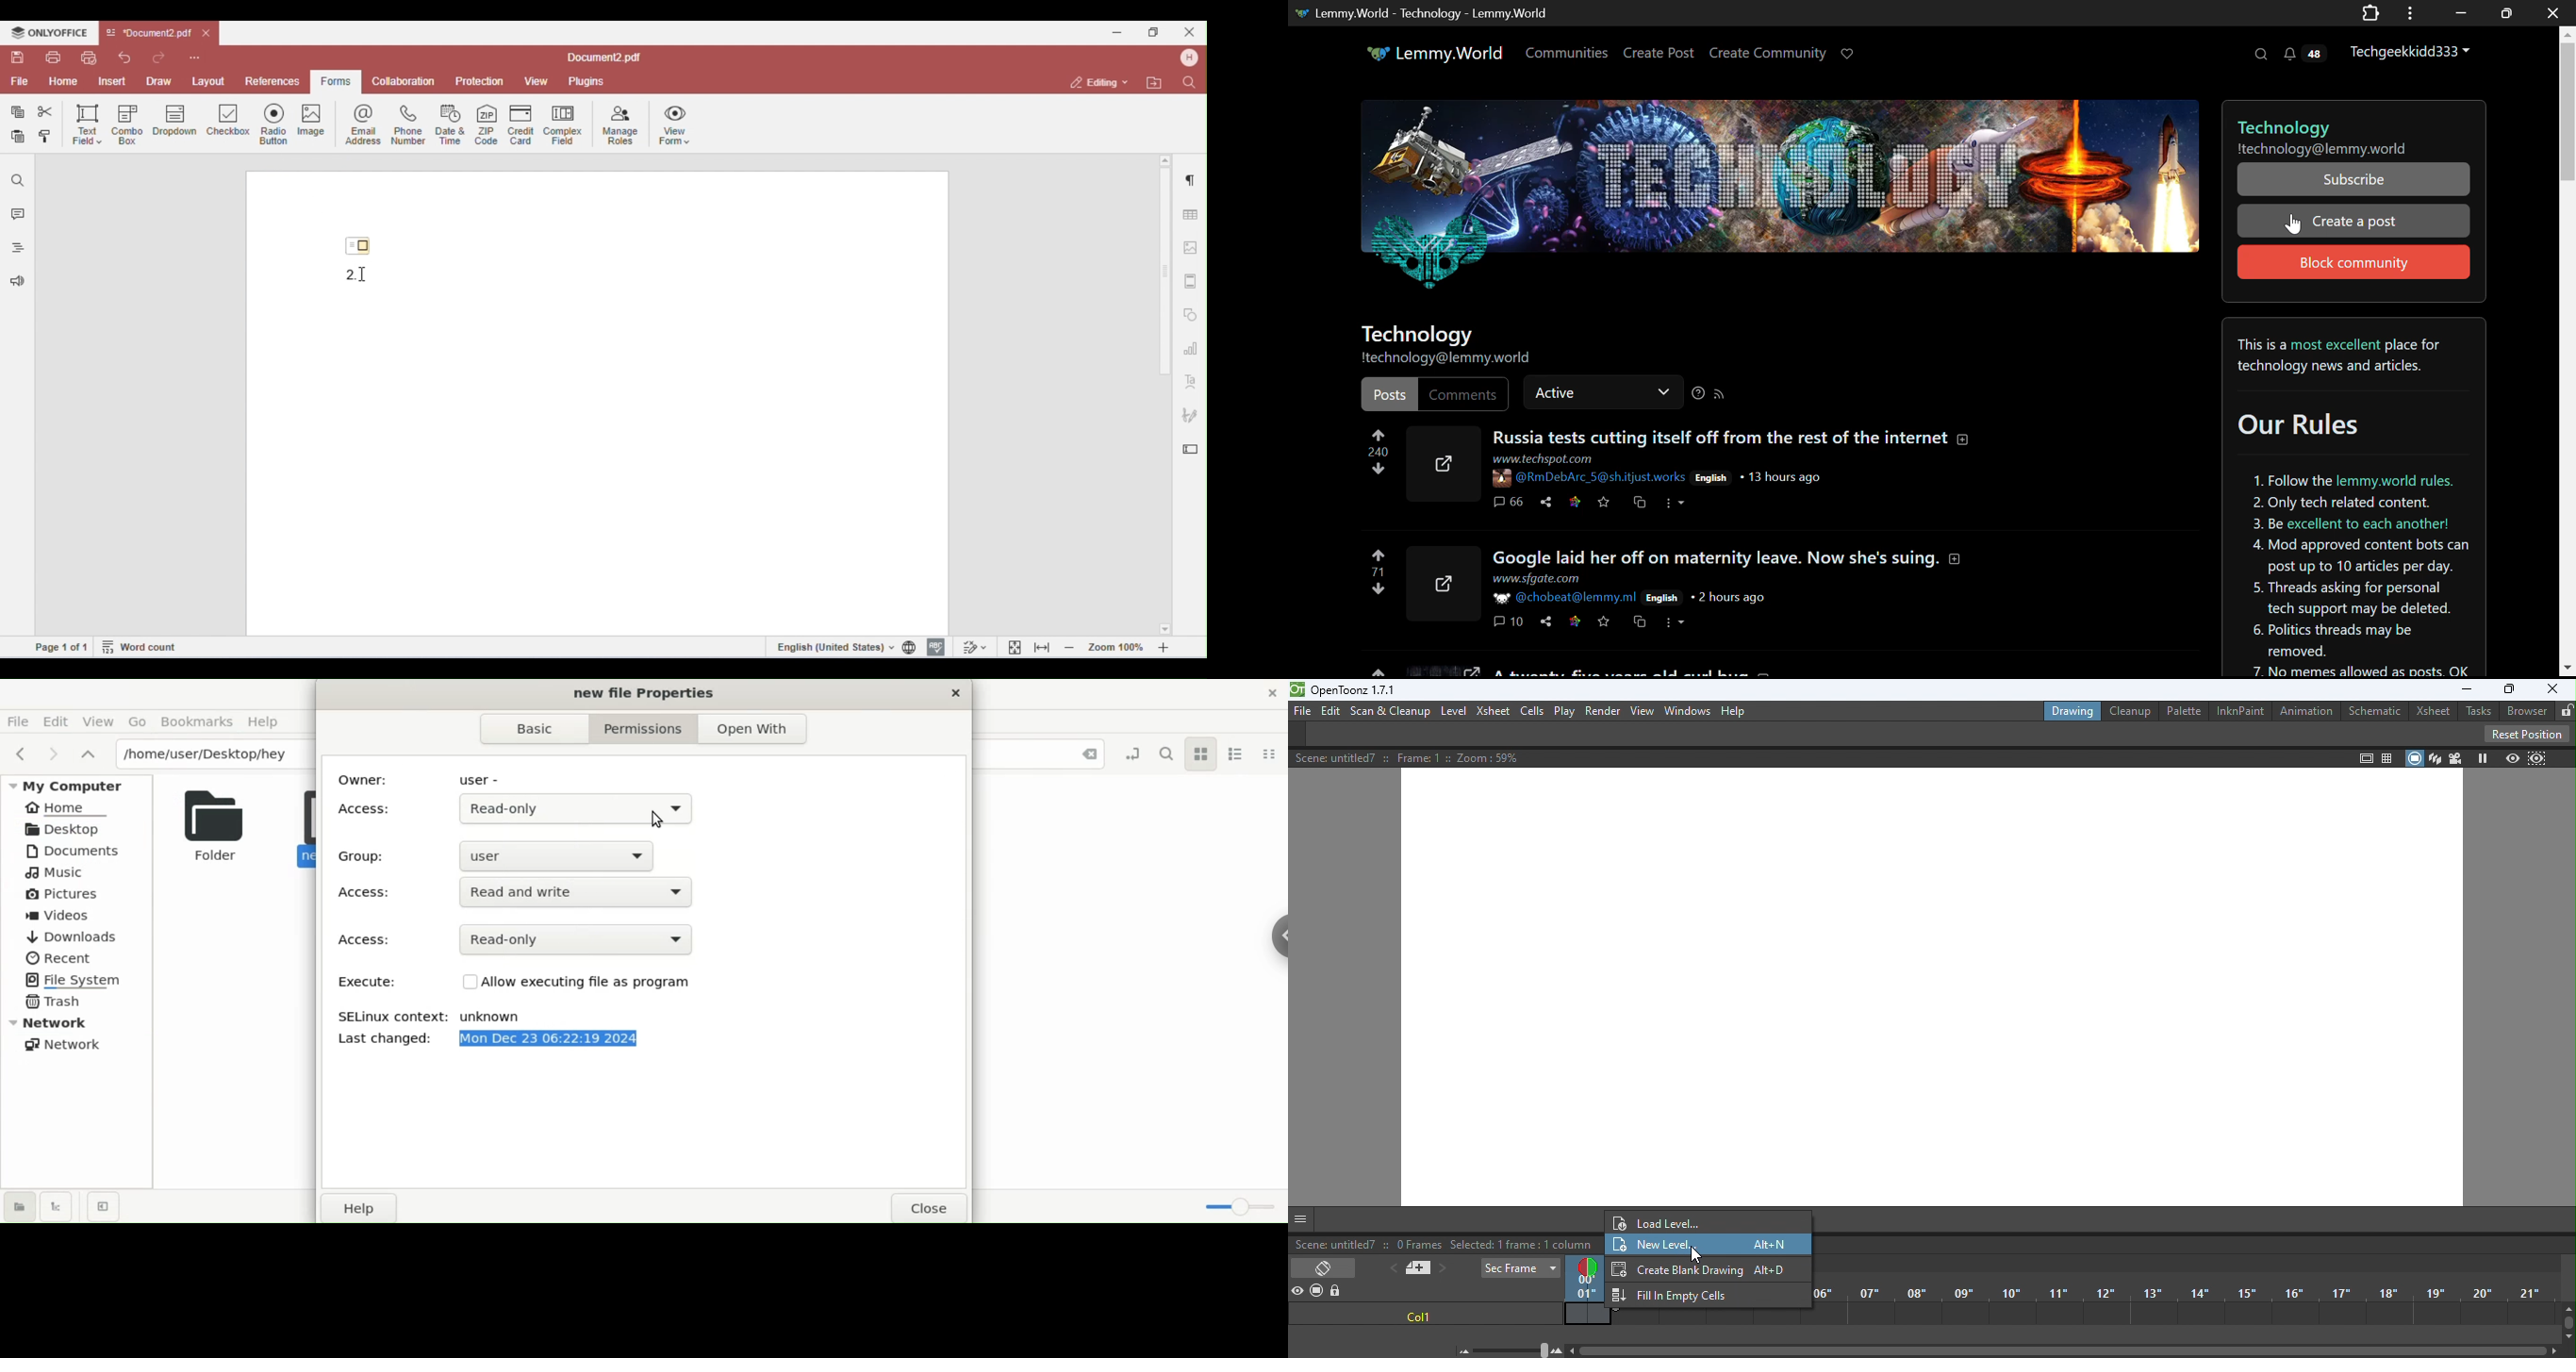 The image size is (2576, 1372). What do you see at coordinates (2436, 712) in the screenshot?
I see `Xsheet` at bounding box center [2436, 712].